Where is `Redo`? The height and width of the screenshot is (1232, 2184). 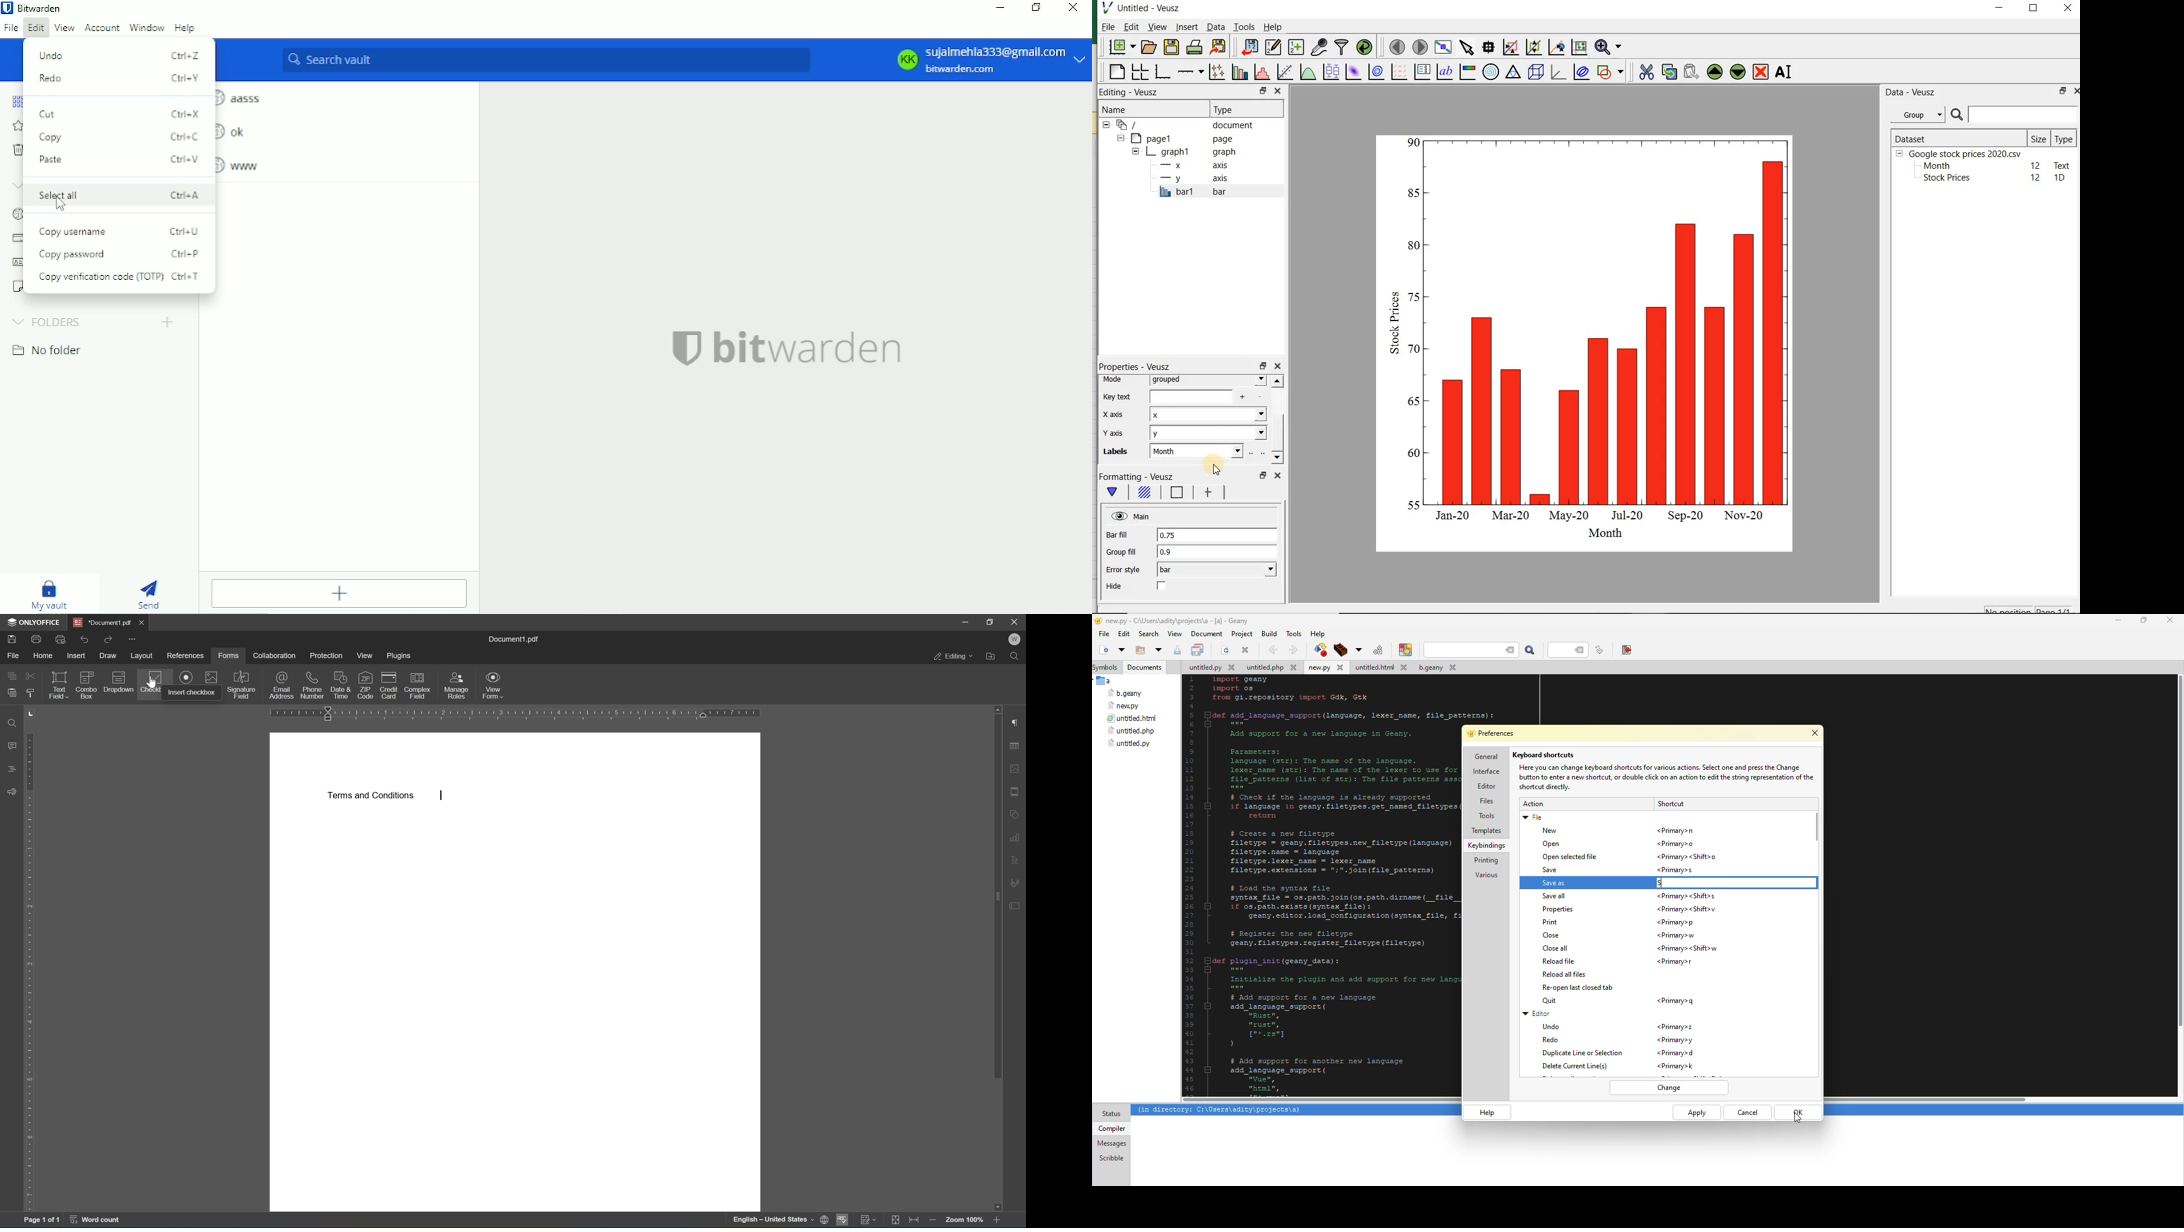
Redo is located at coordinates (121, 78).